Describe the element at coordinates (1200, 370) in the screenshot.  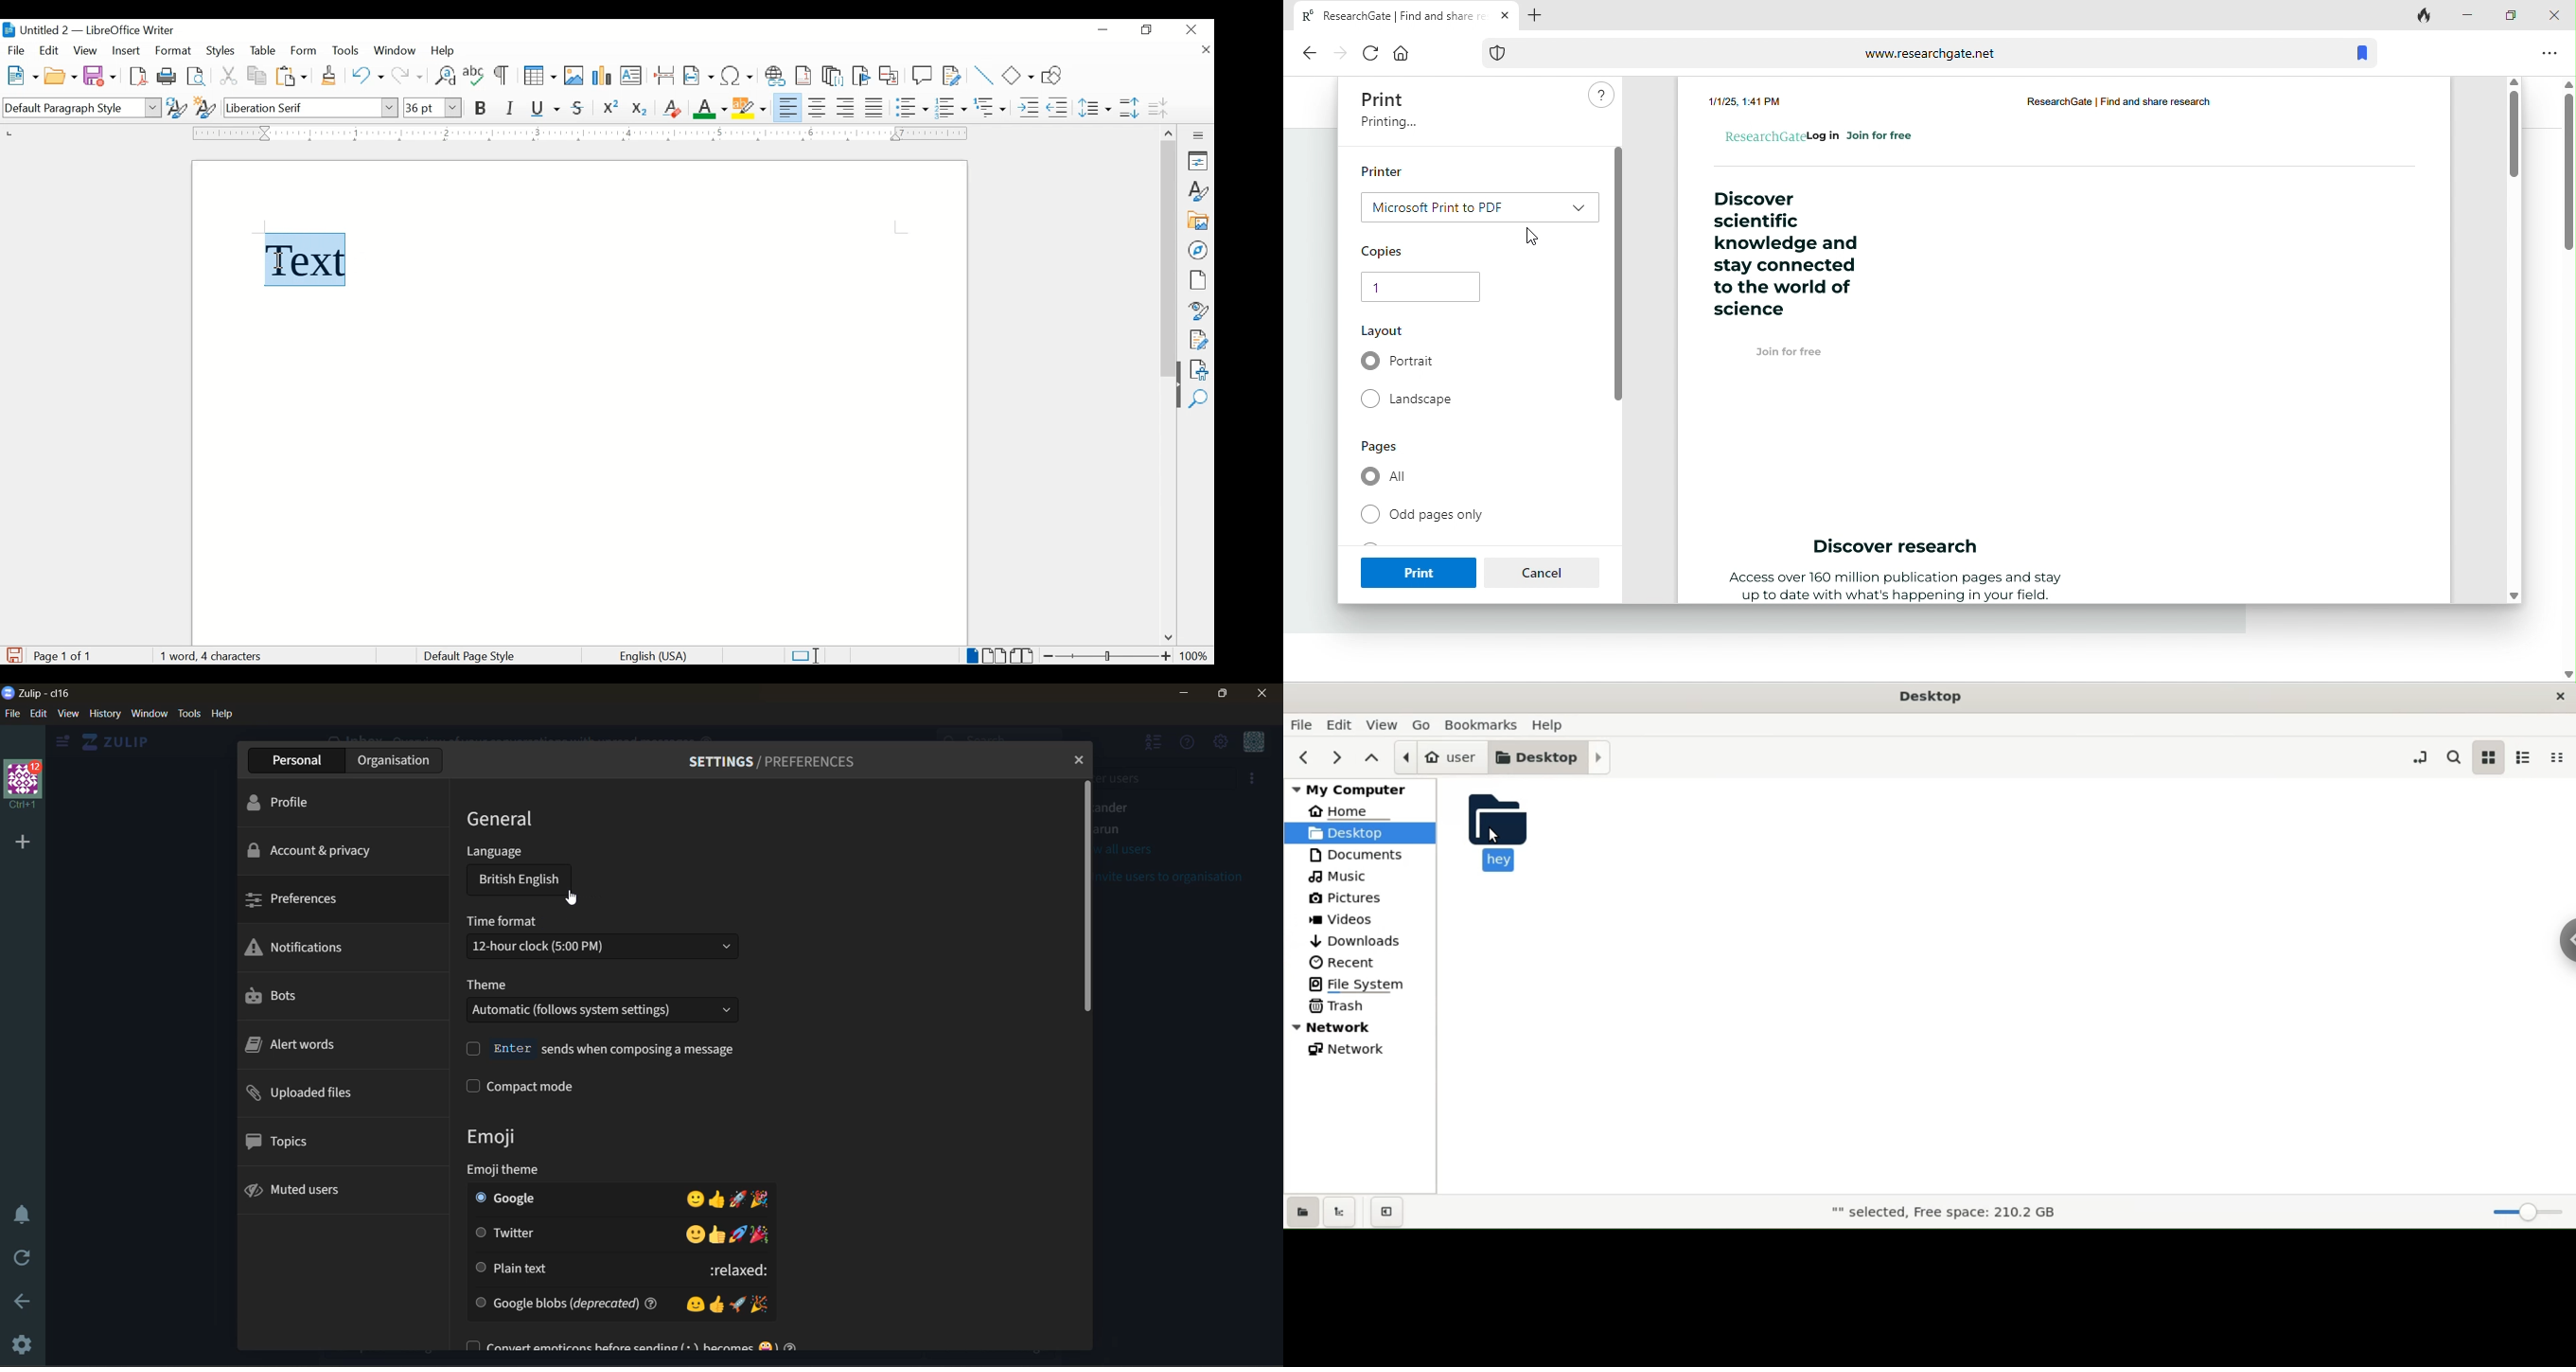
I see `accessibility check` at that location.